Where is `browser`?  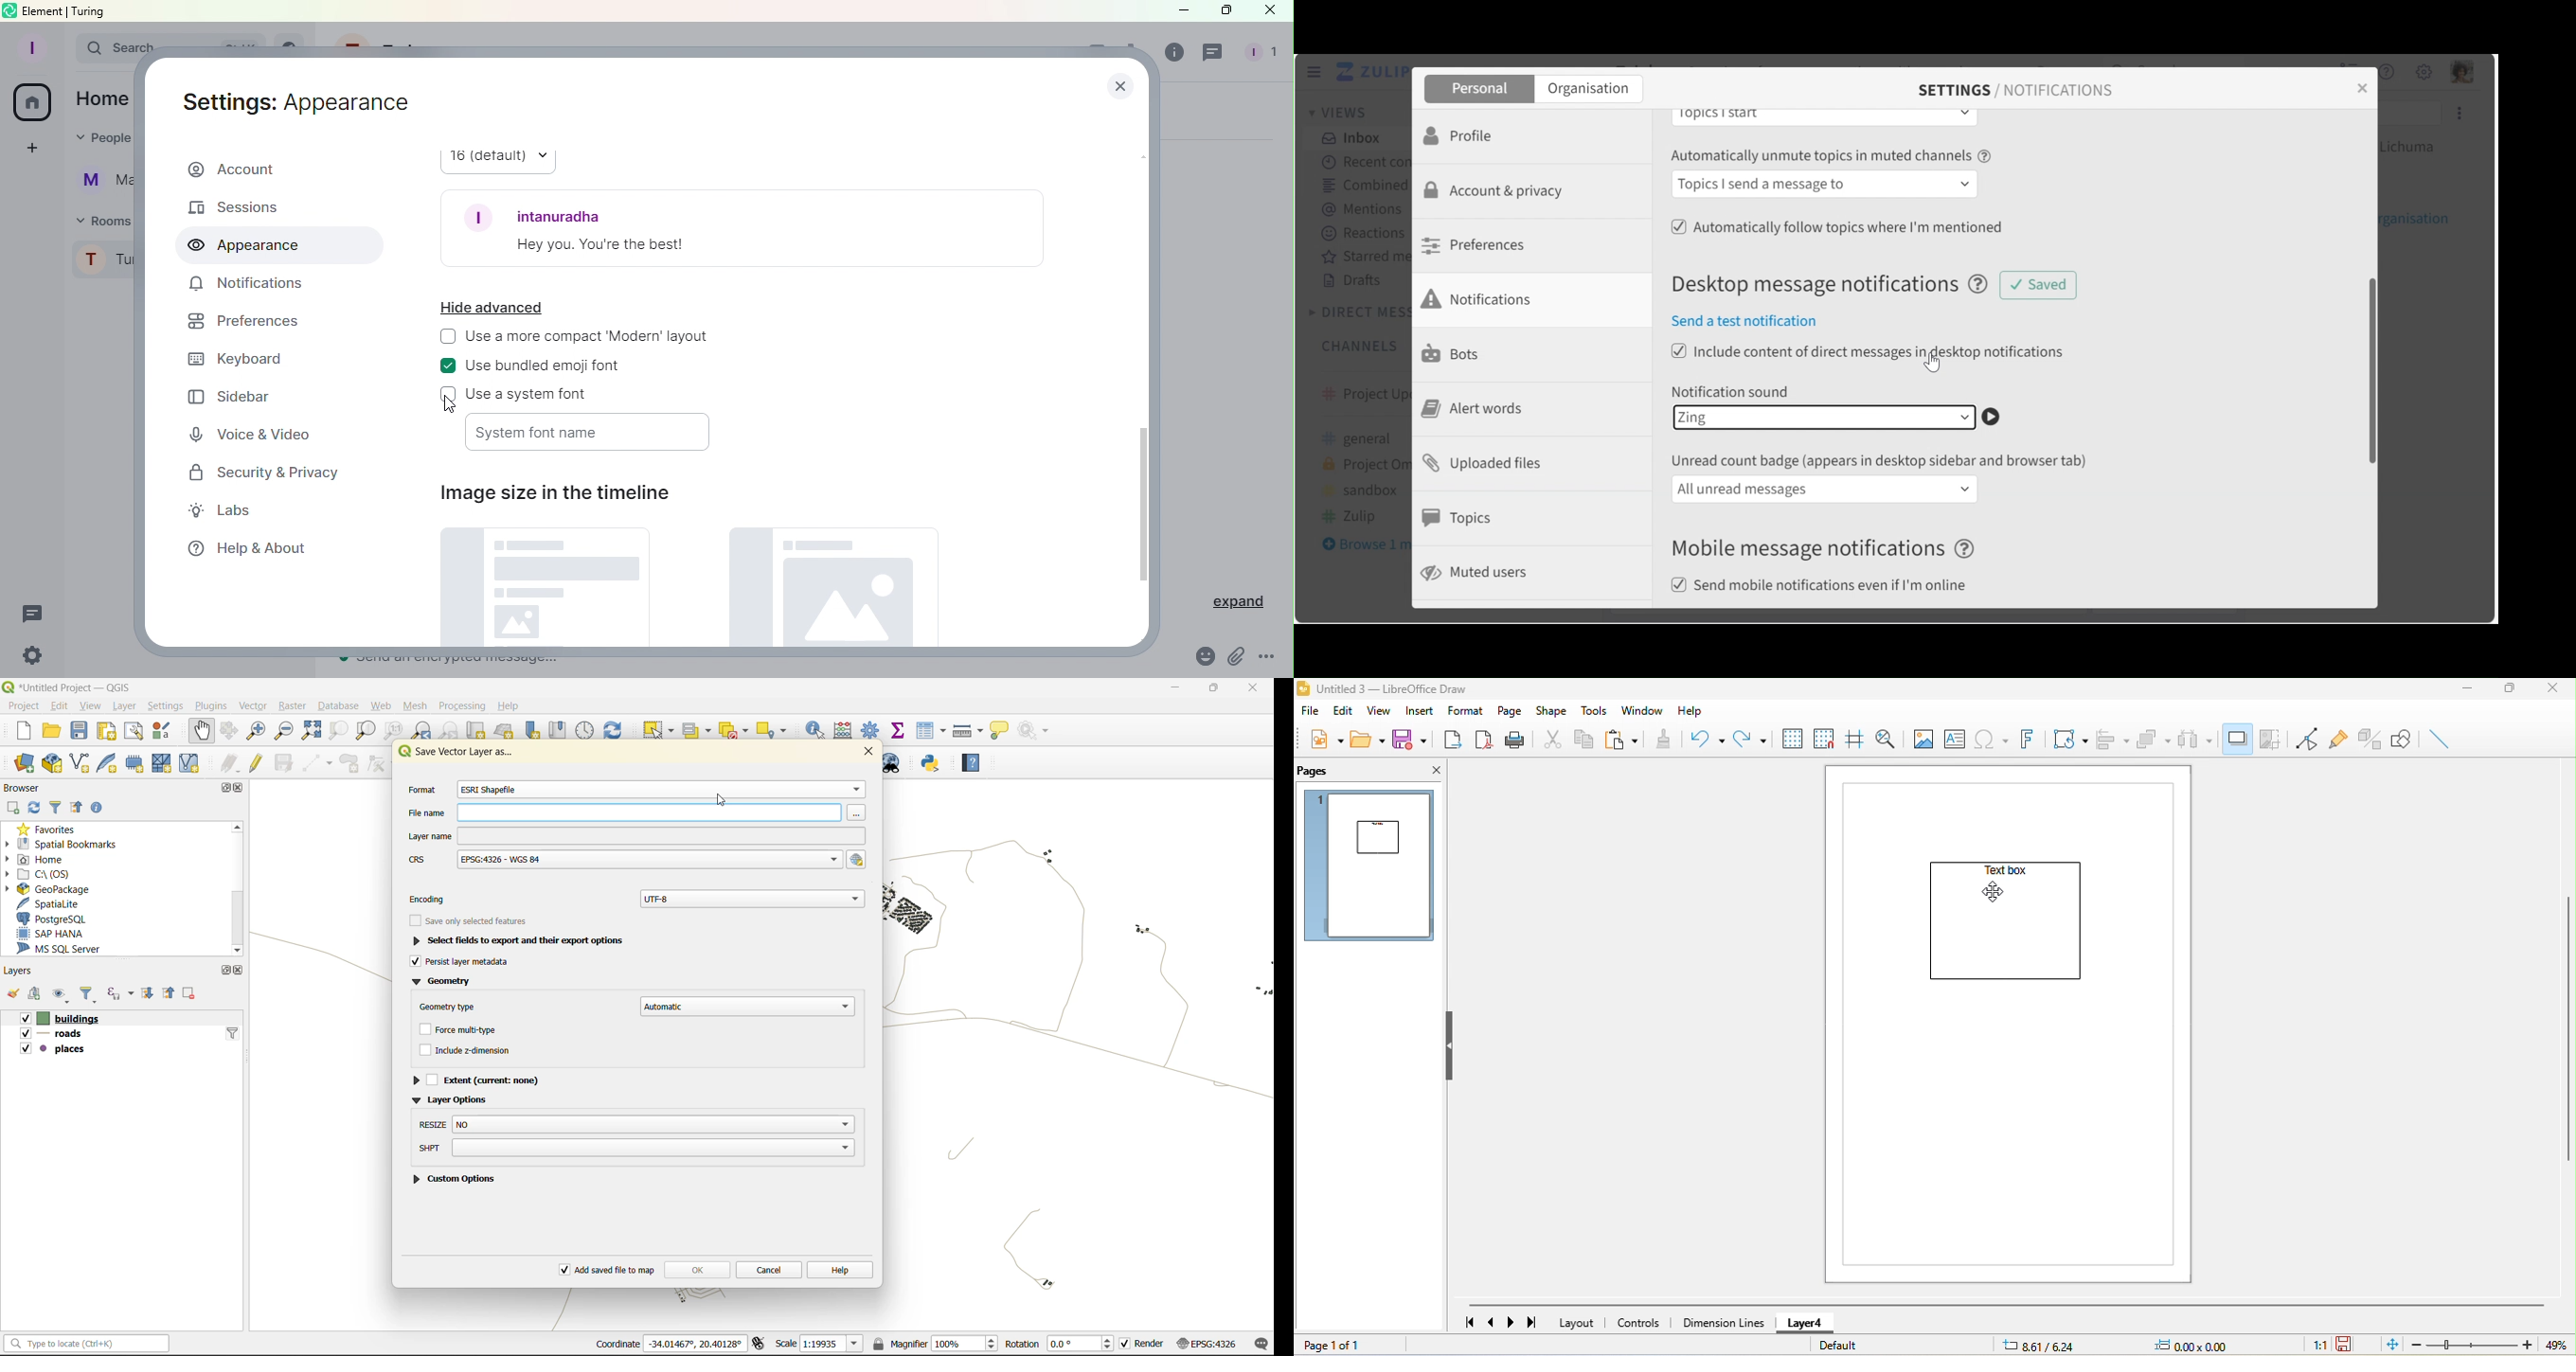
browser is located at coordinates (27, 787).